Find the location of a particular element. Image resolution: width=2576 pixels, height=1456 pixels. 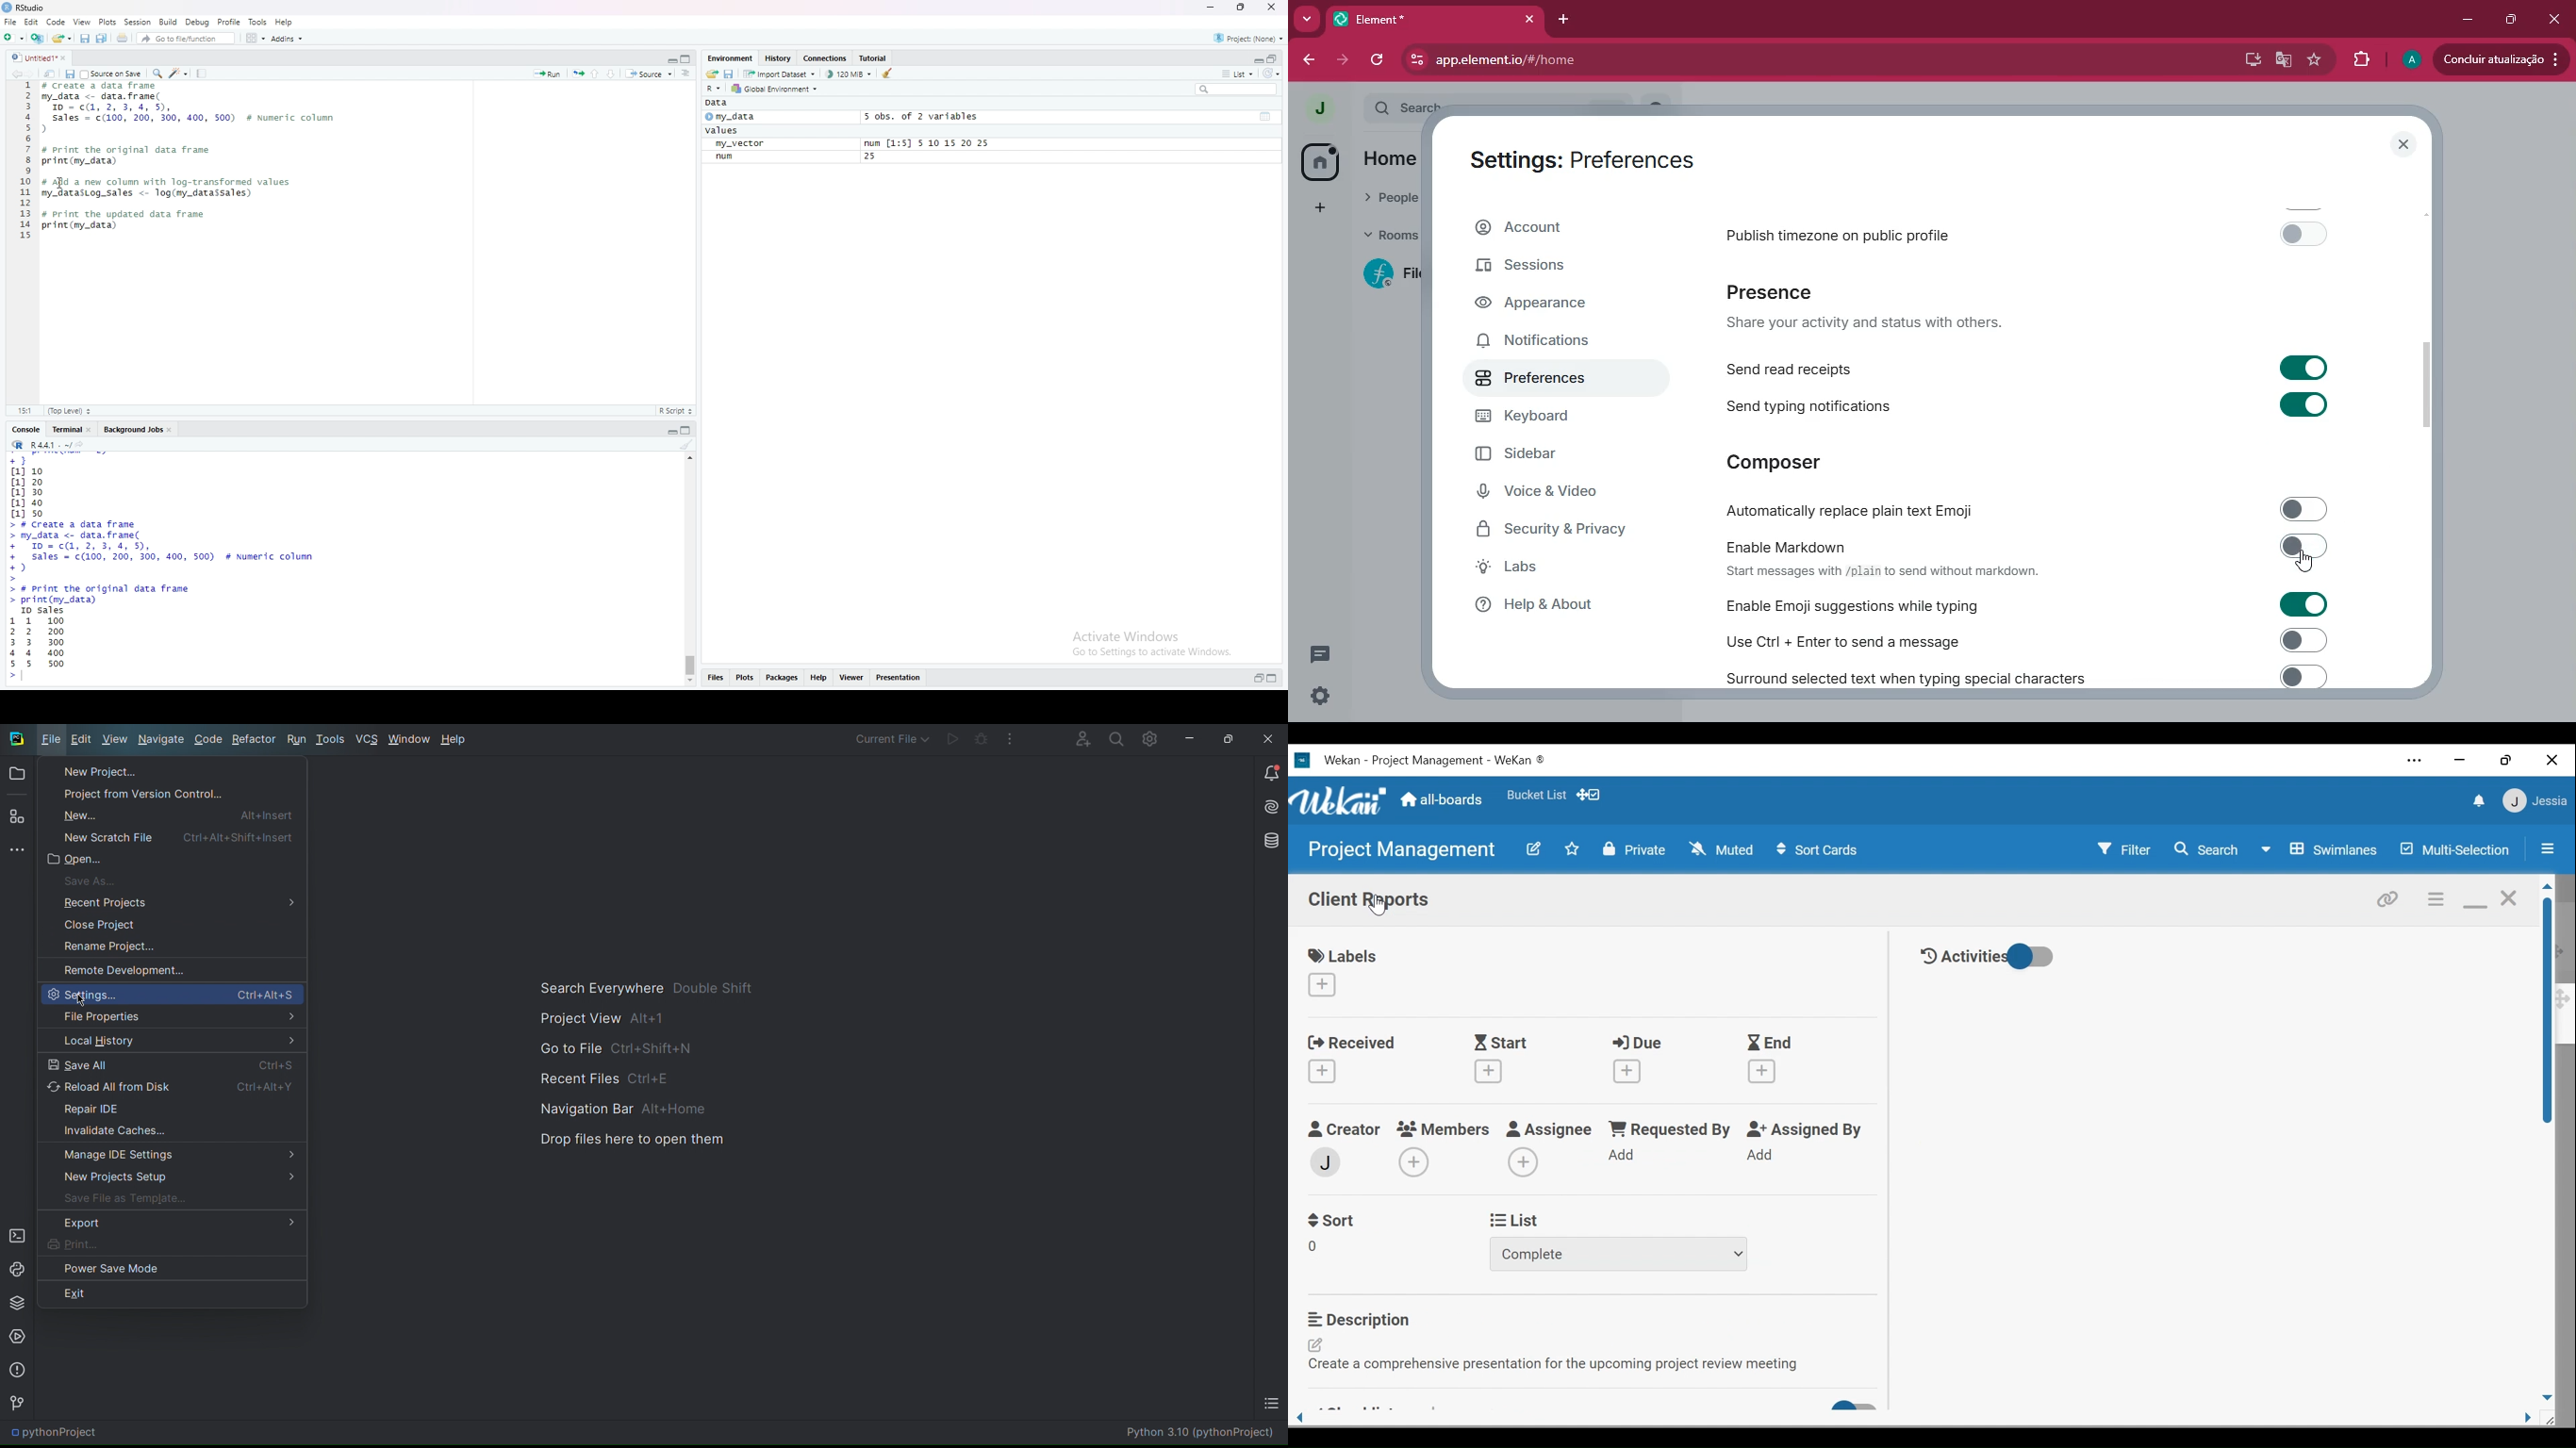

Navigate is located at coordinates (164, 739).